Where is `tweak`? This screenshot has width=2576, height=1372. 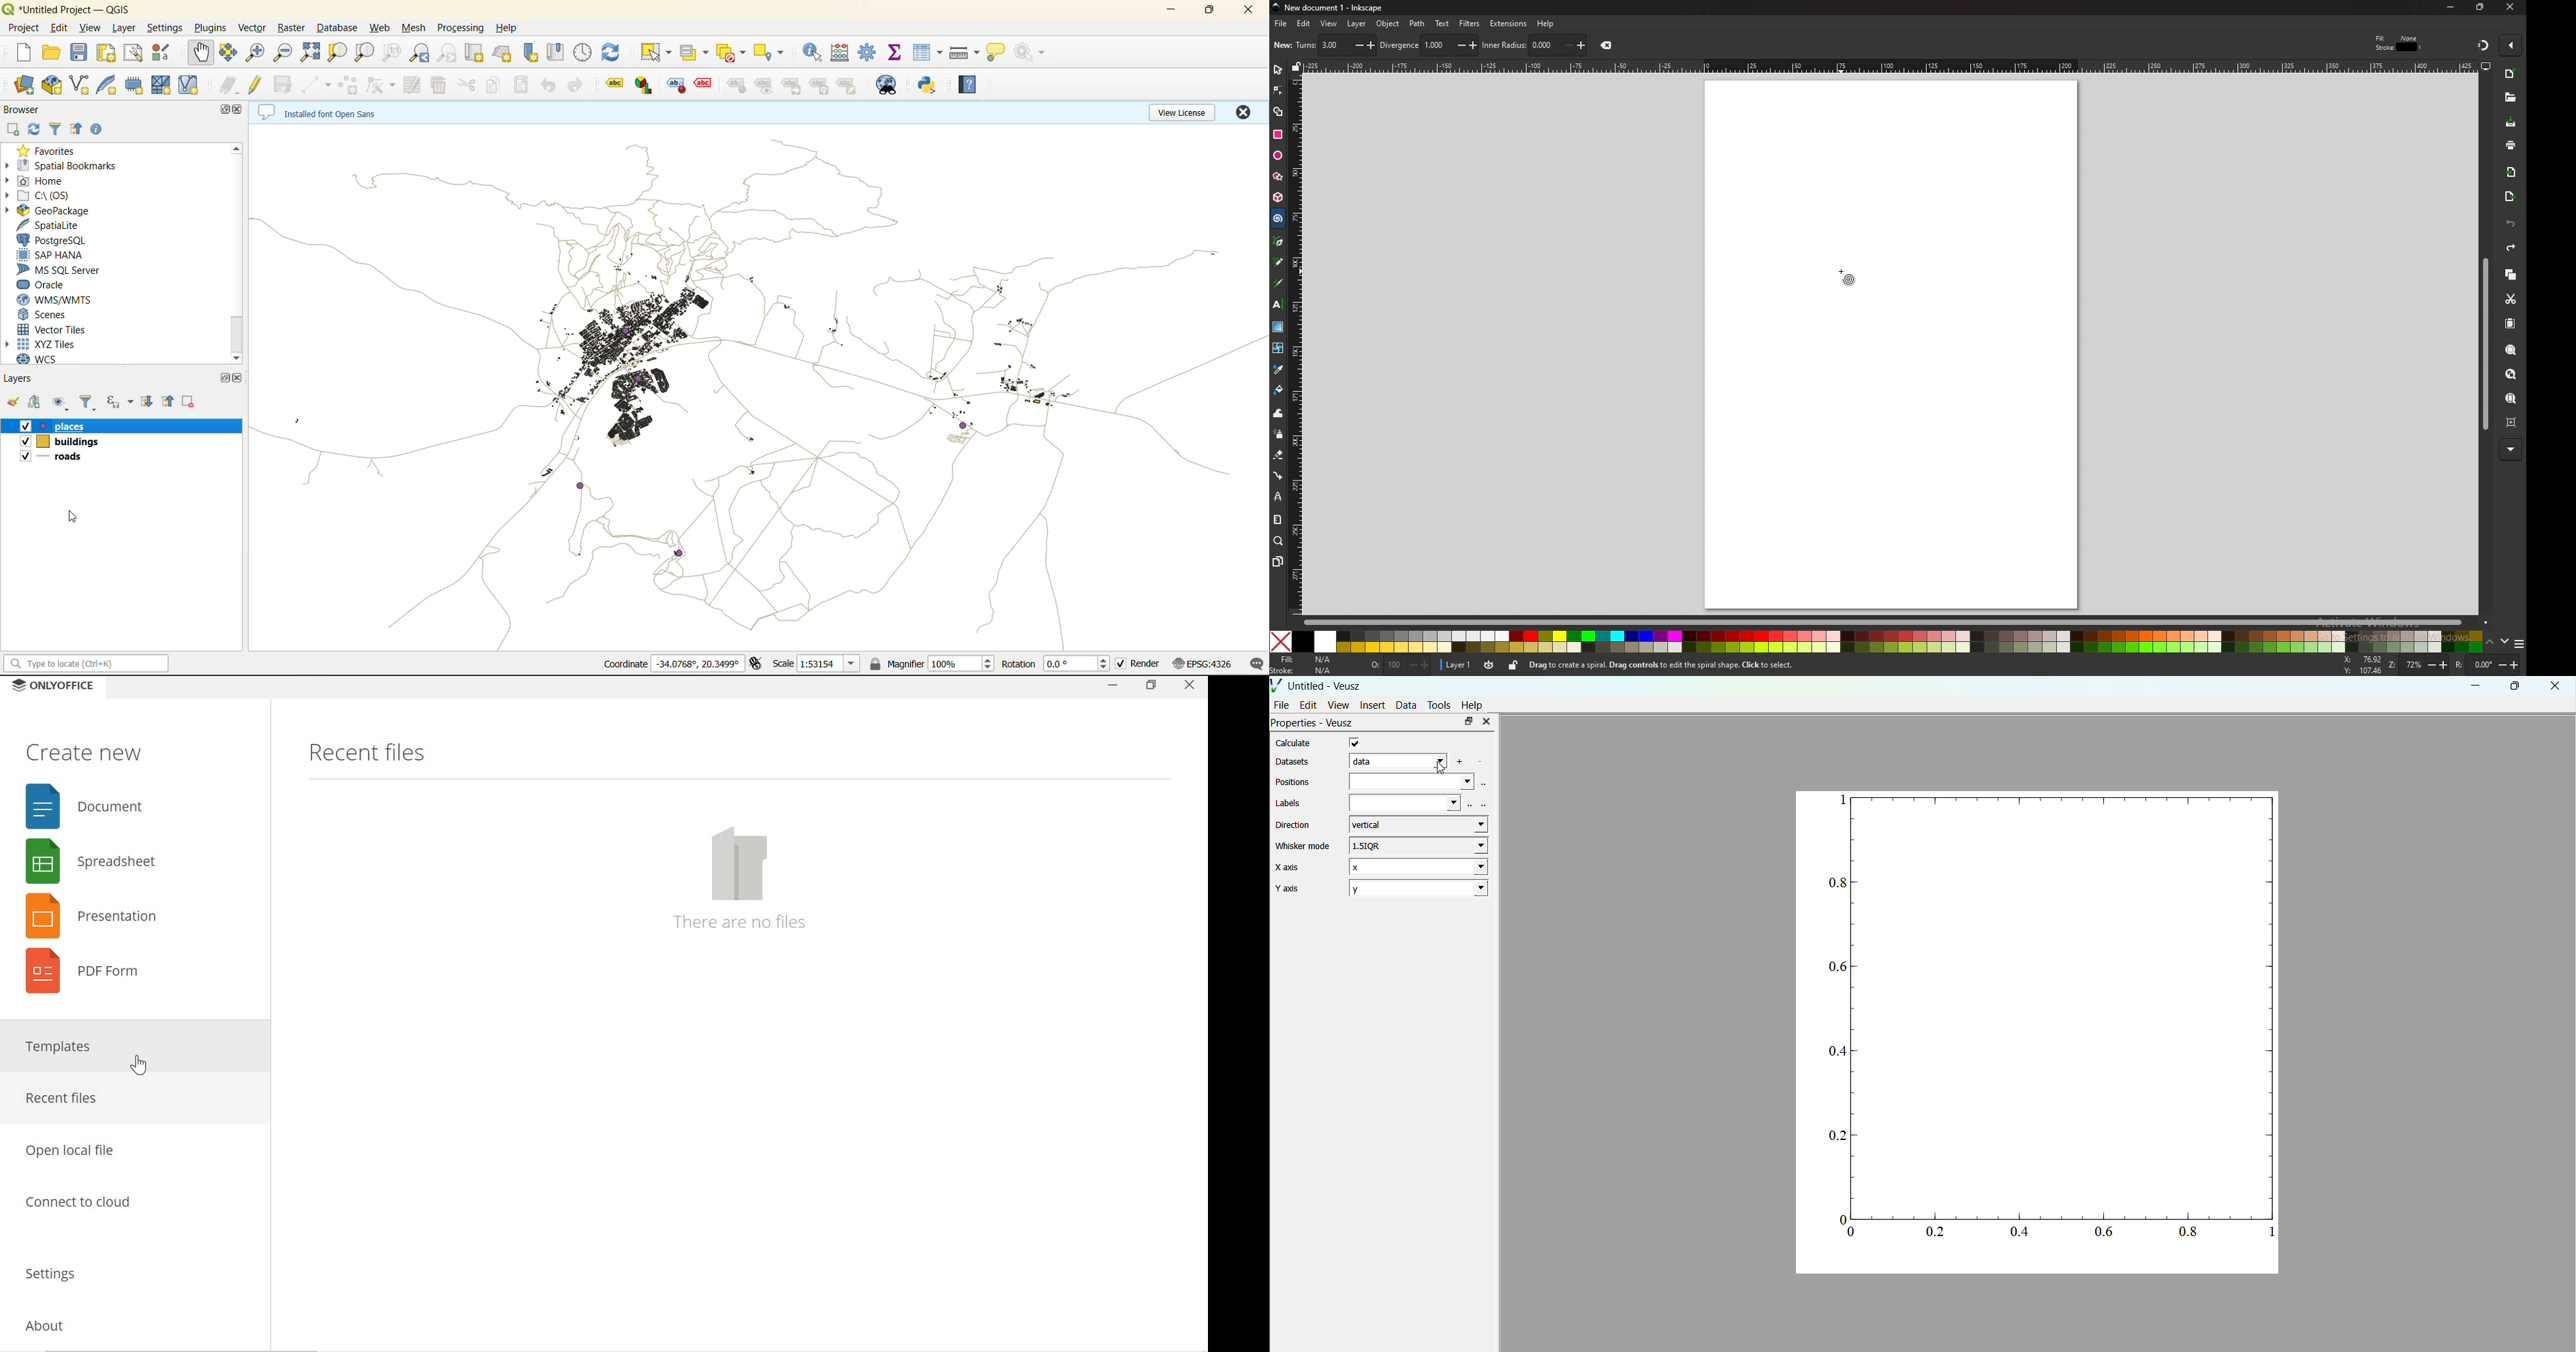
tweak is located at coordinates (1278, 414).